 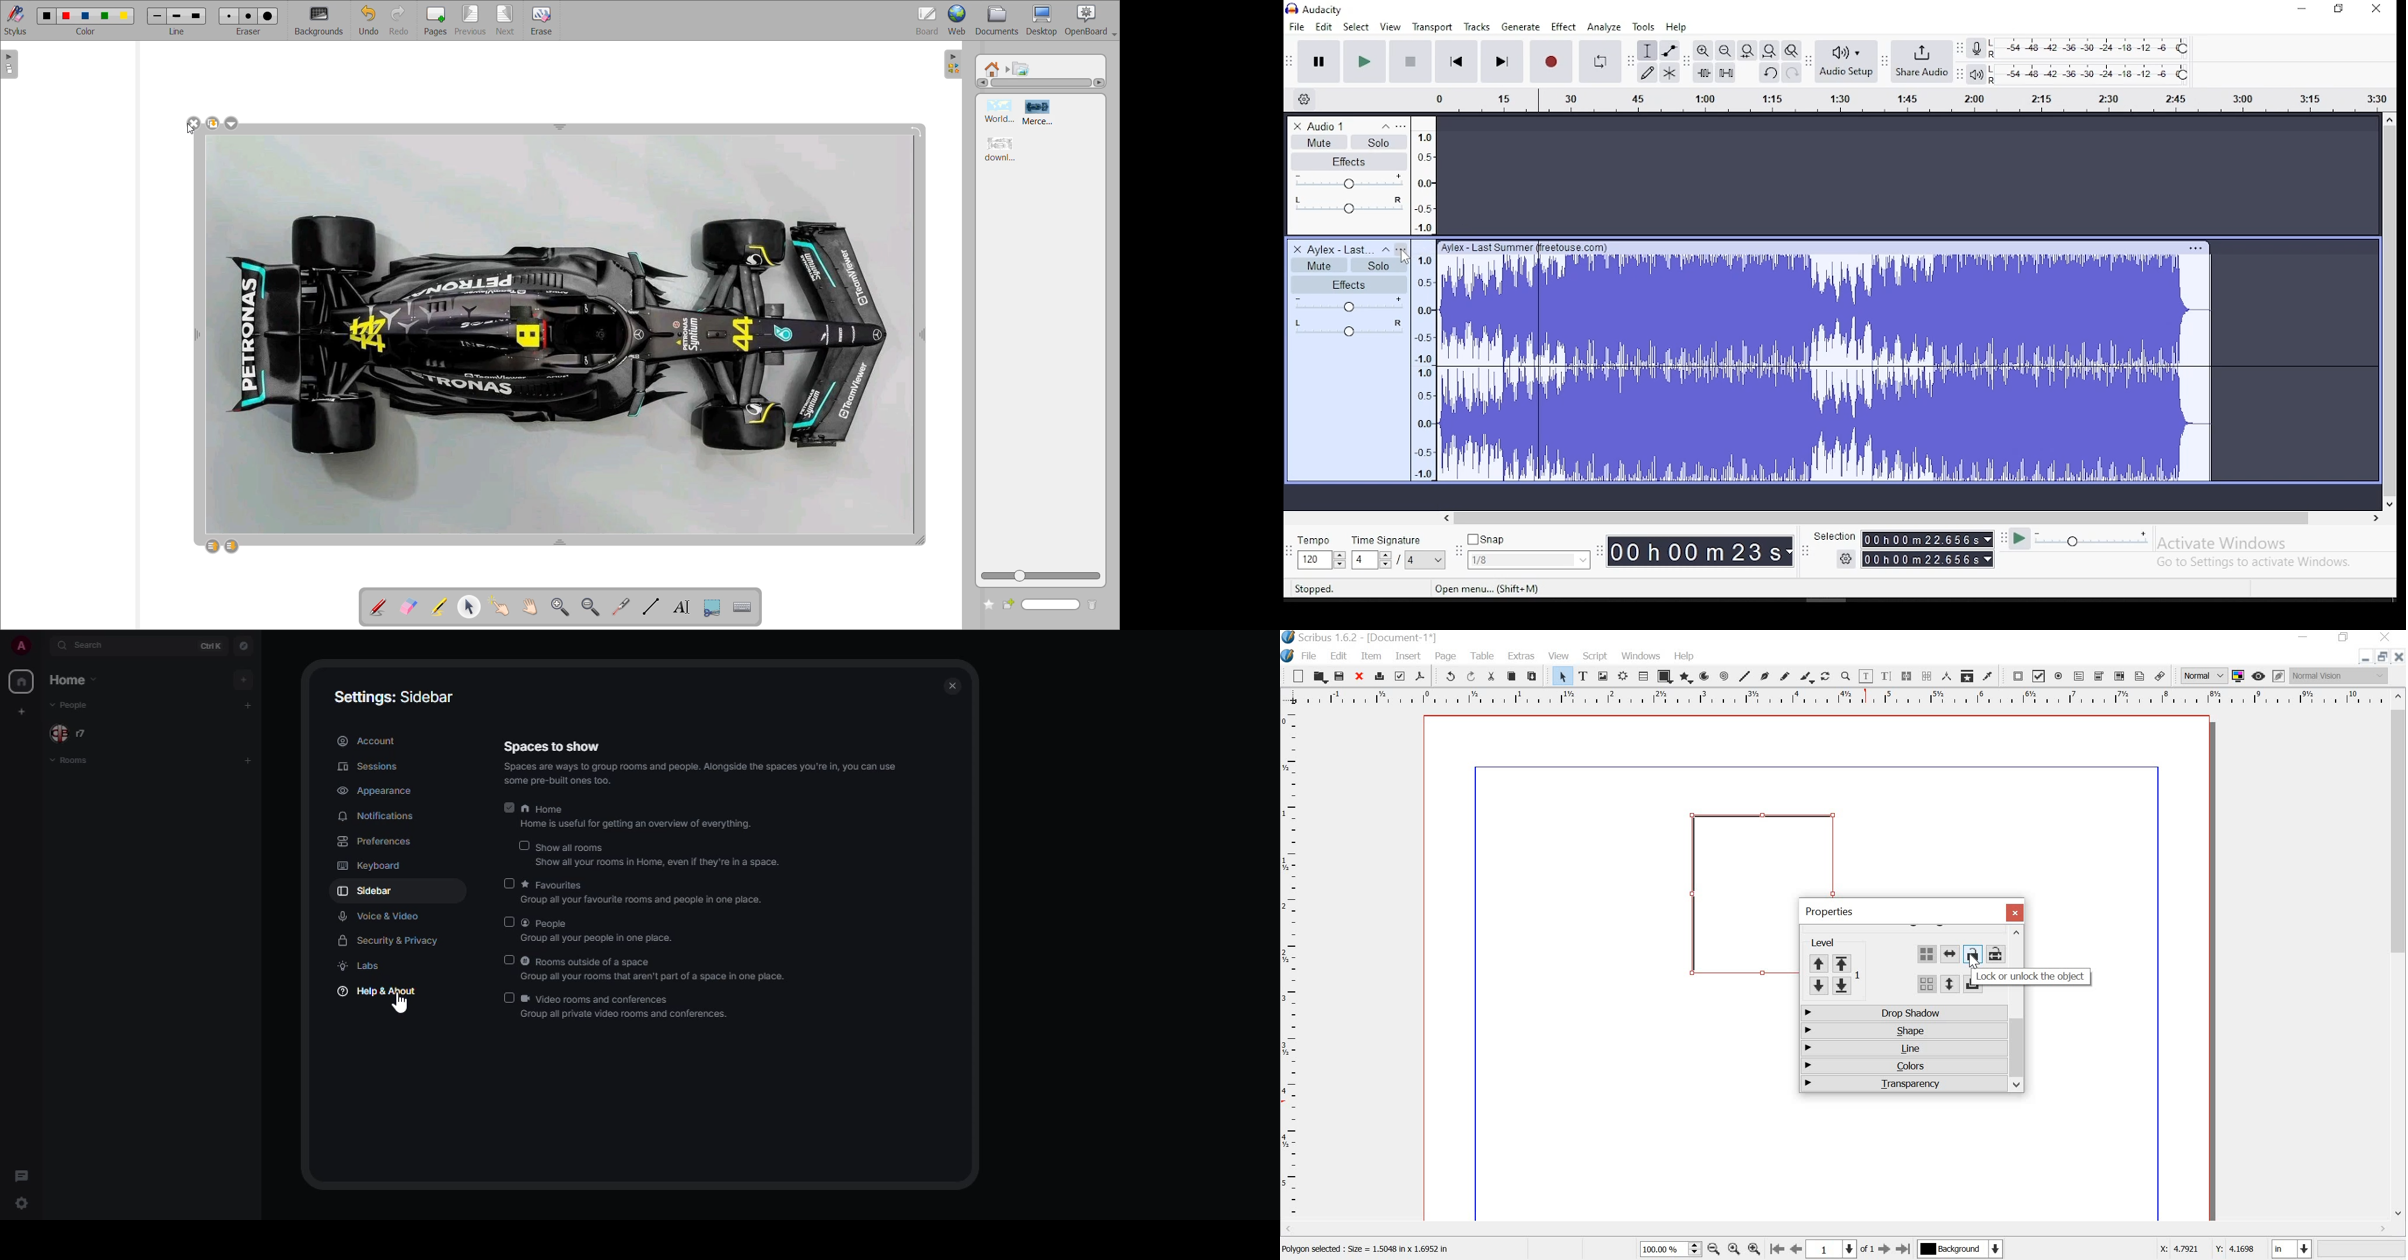 I want to click on home, so click(x=81, y=681).